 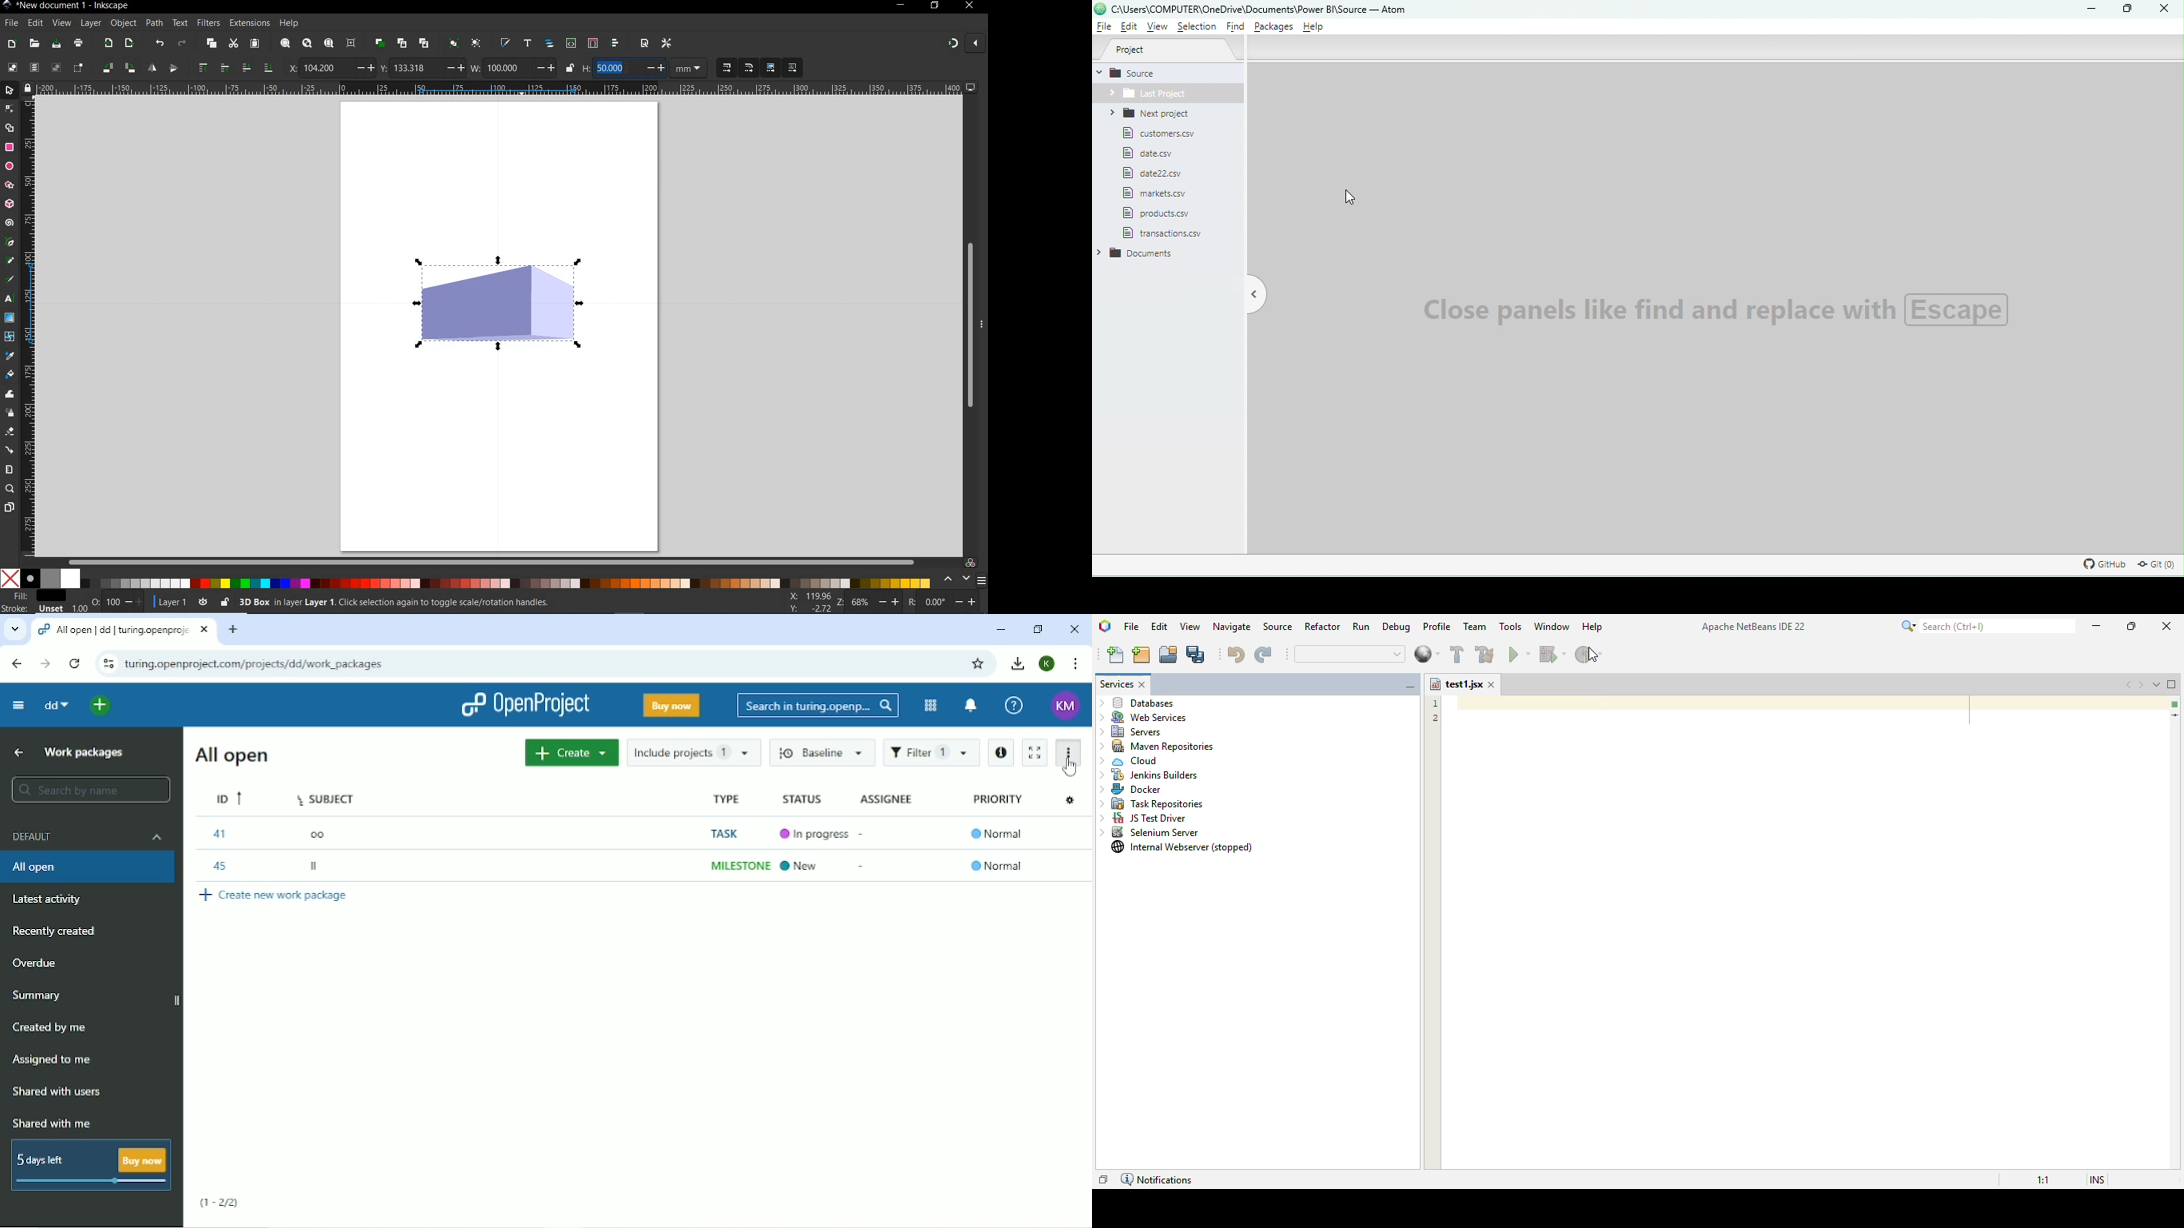 I want to click on Toggle tree view, so click(x=1253, y=293).